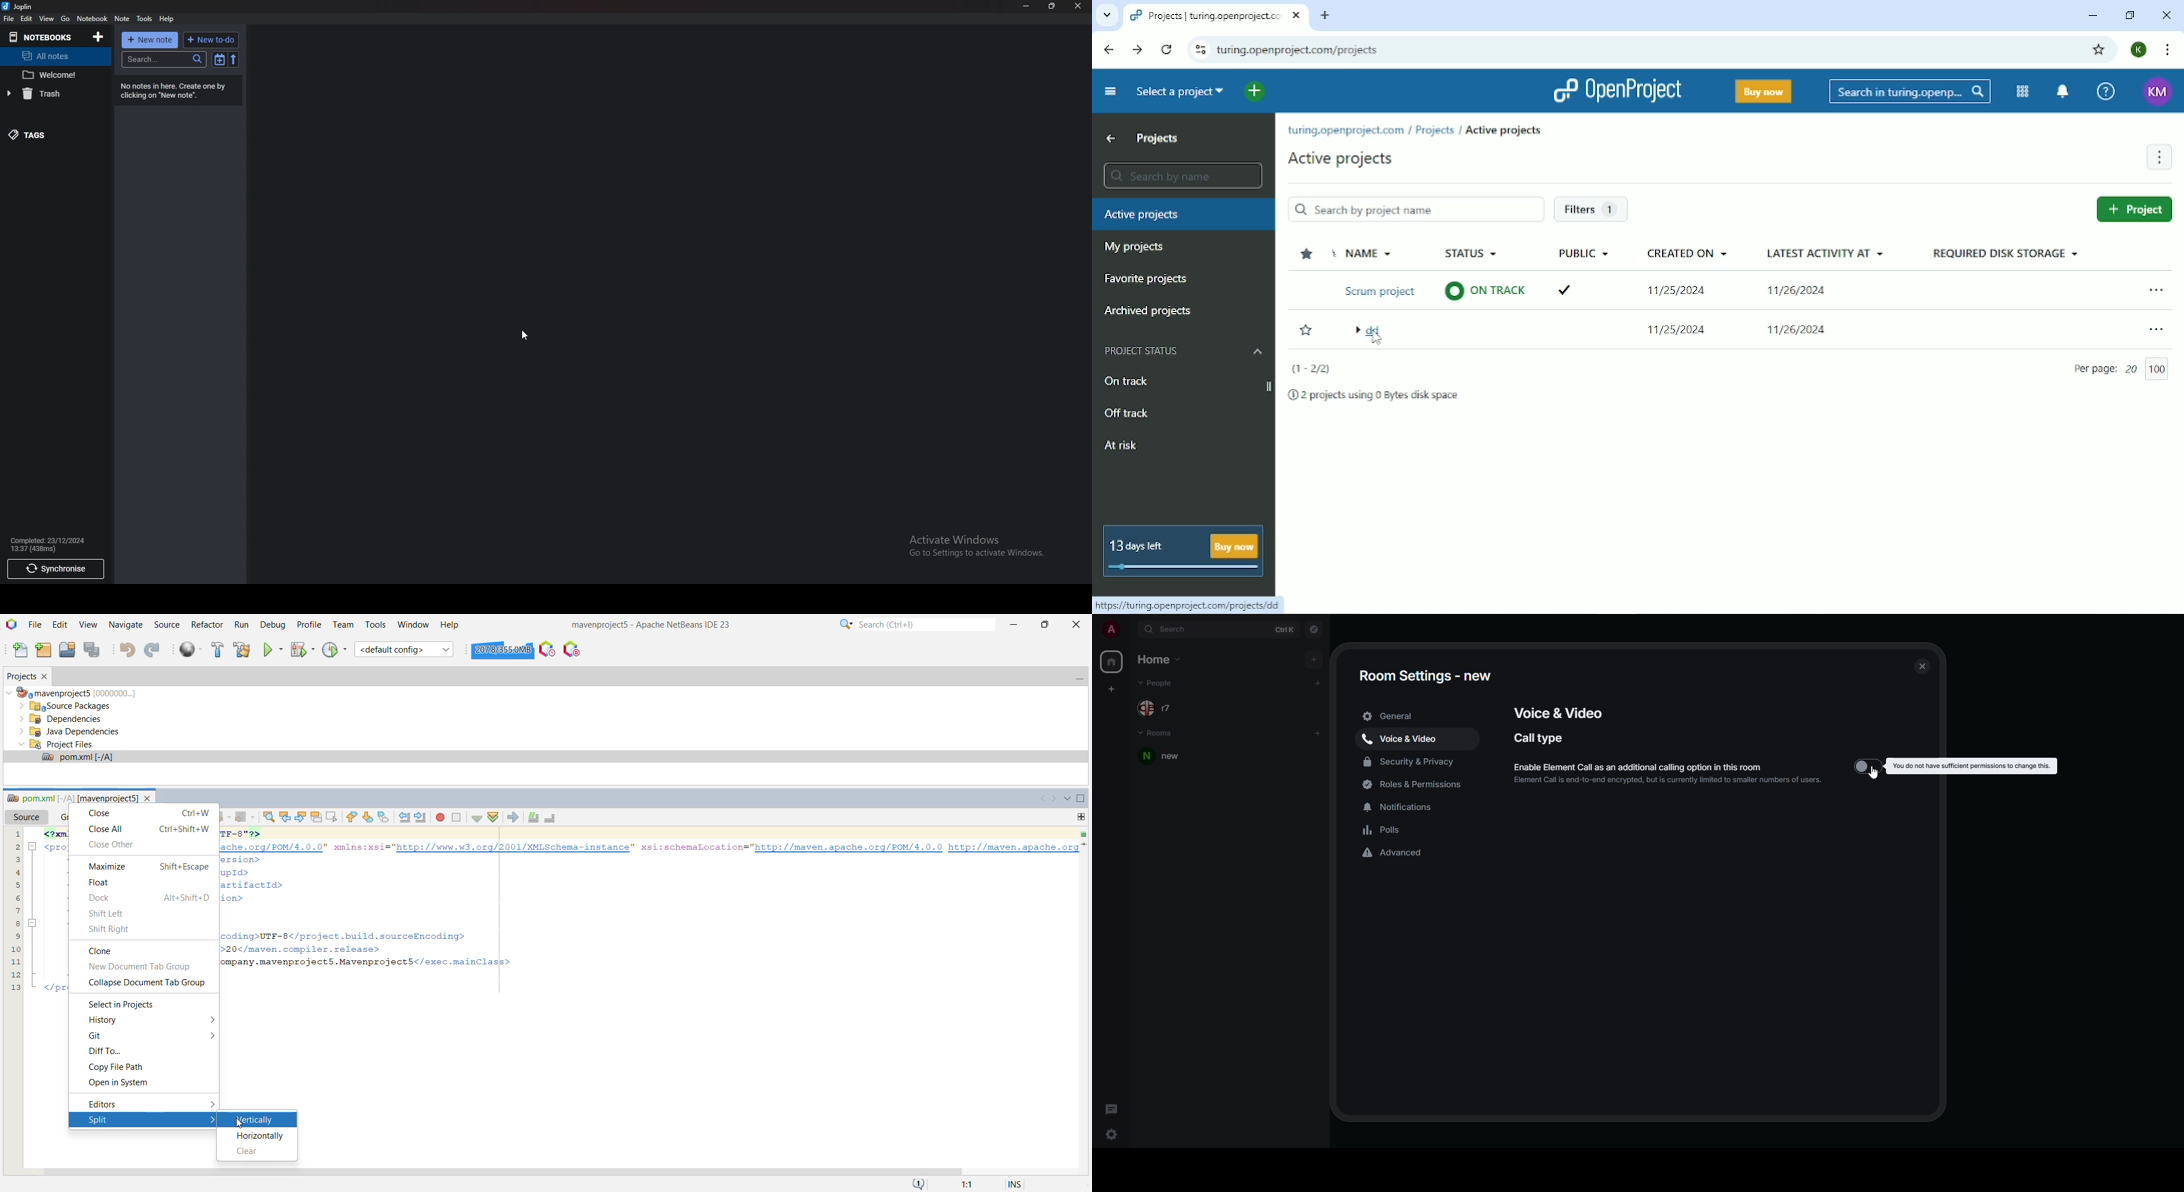 The image size is (2184, 1204). I want to click on search, so click(166, 59).